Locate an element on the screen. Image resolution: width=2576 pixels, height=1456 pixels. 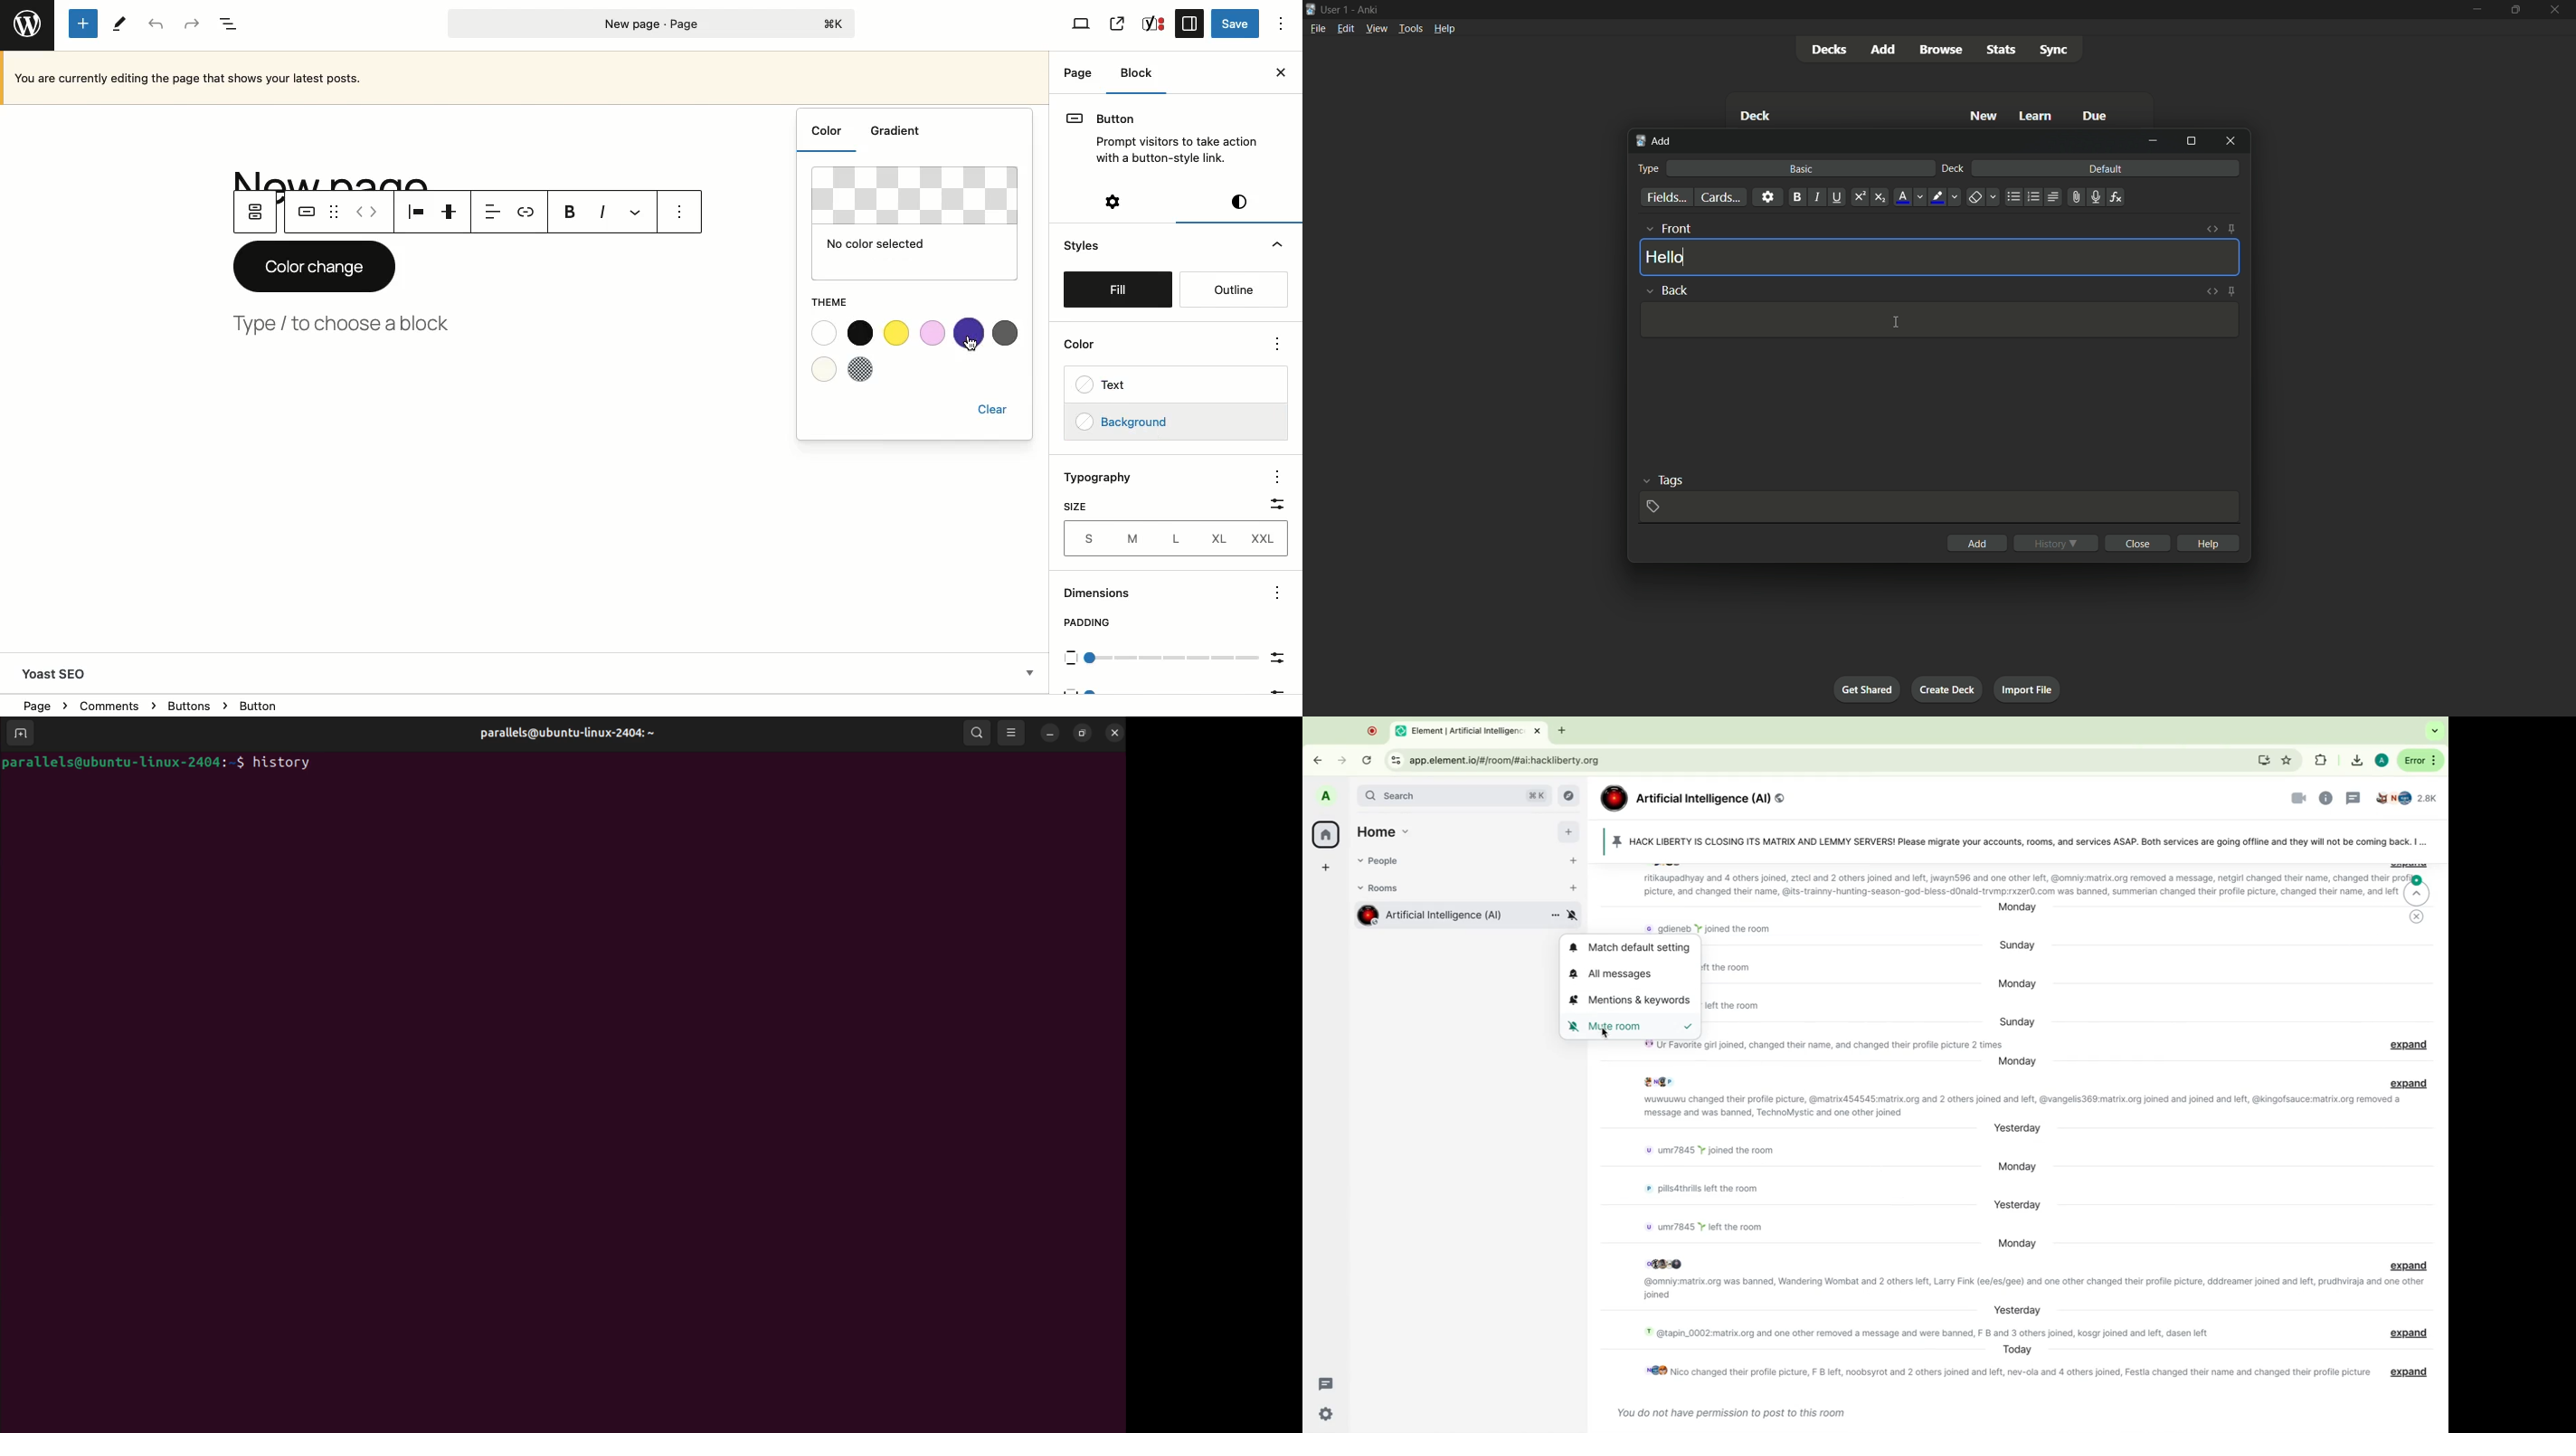
day is located at coordinates (2018, 910).